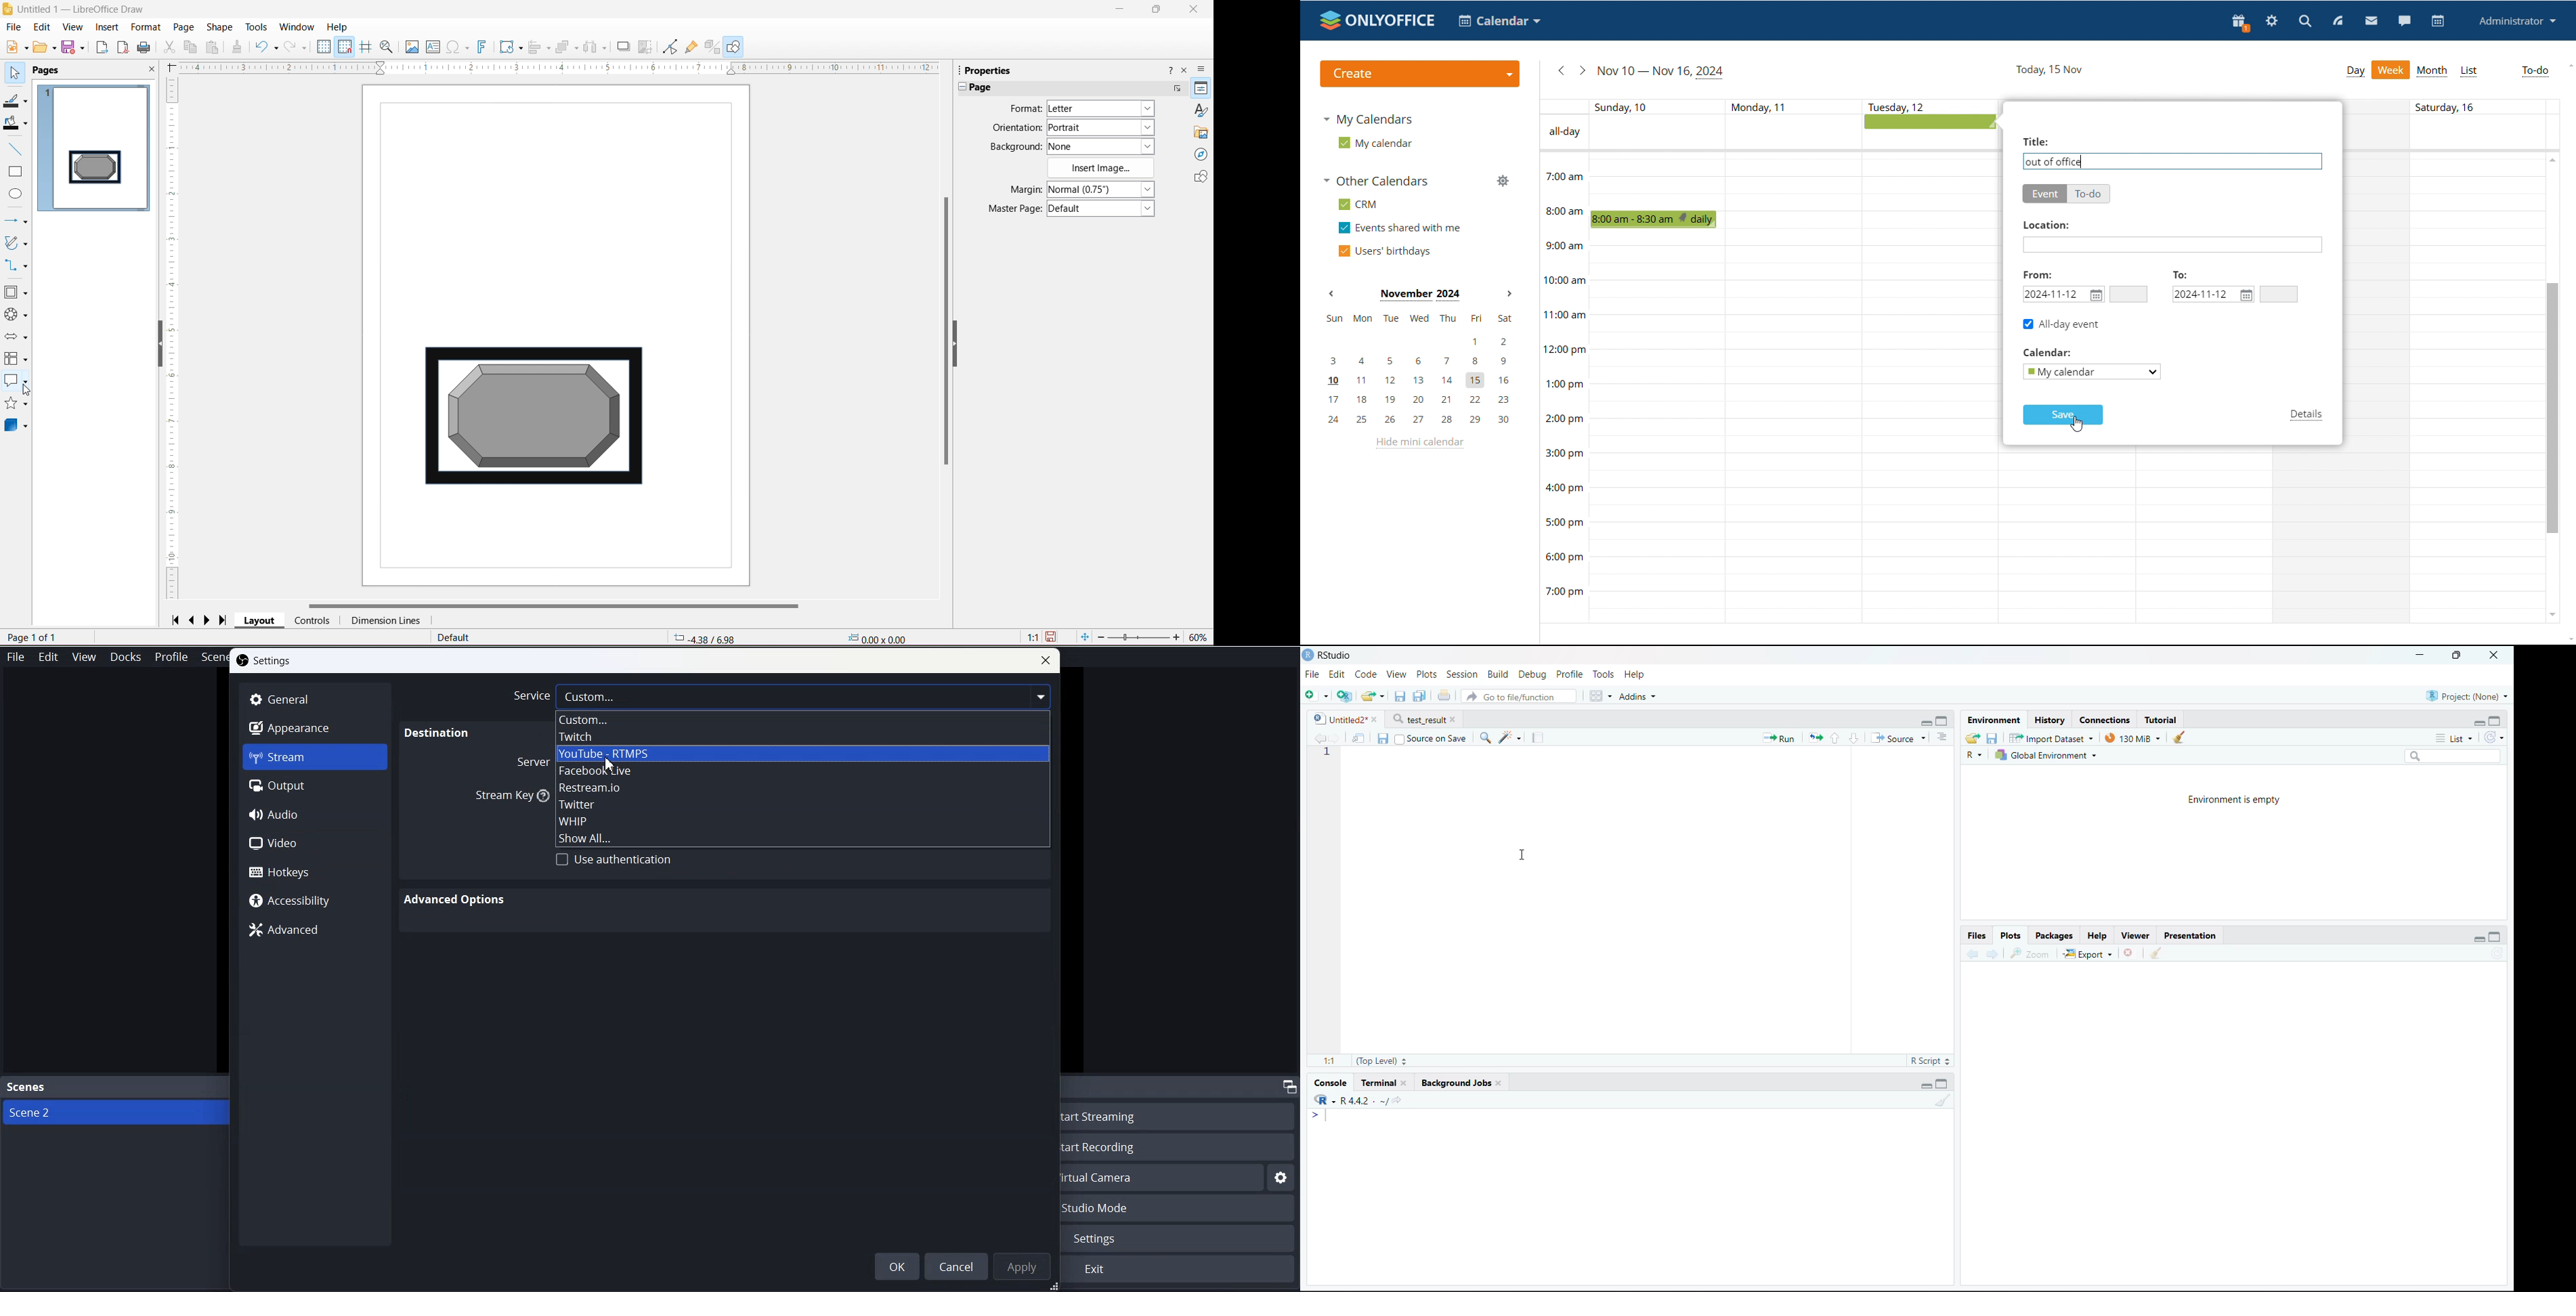 This screenshot has width=2576, height=1316. I want to click on Cut, so click(169, 48).